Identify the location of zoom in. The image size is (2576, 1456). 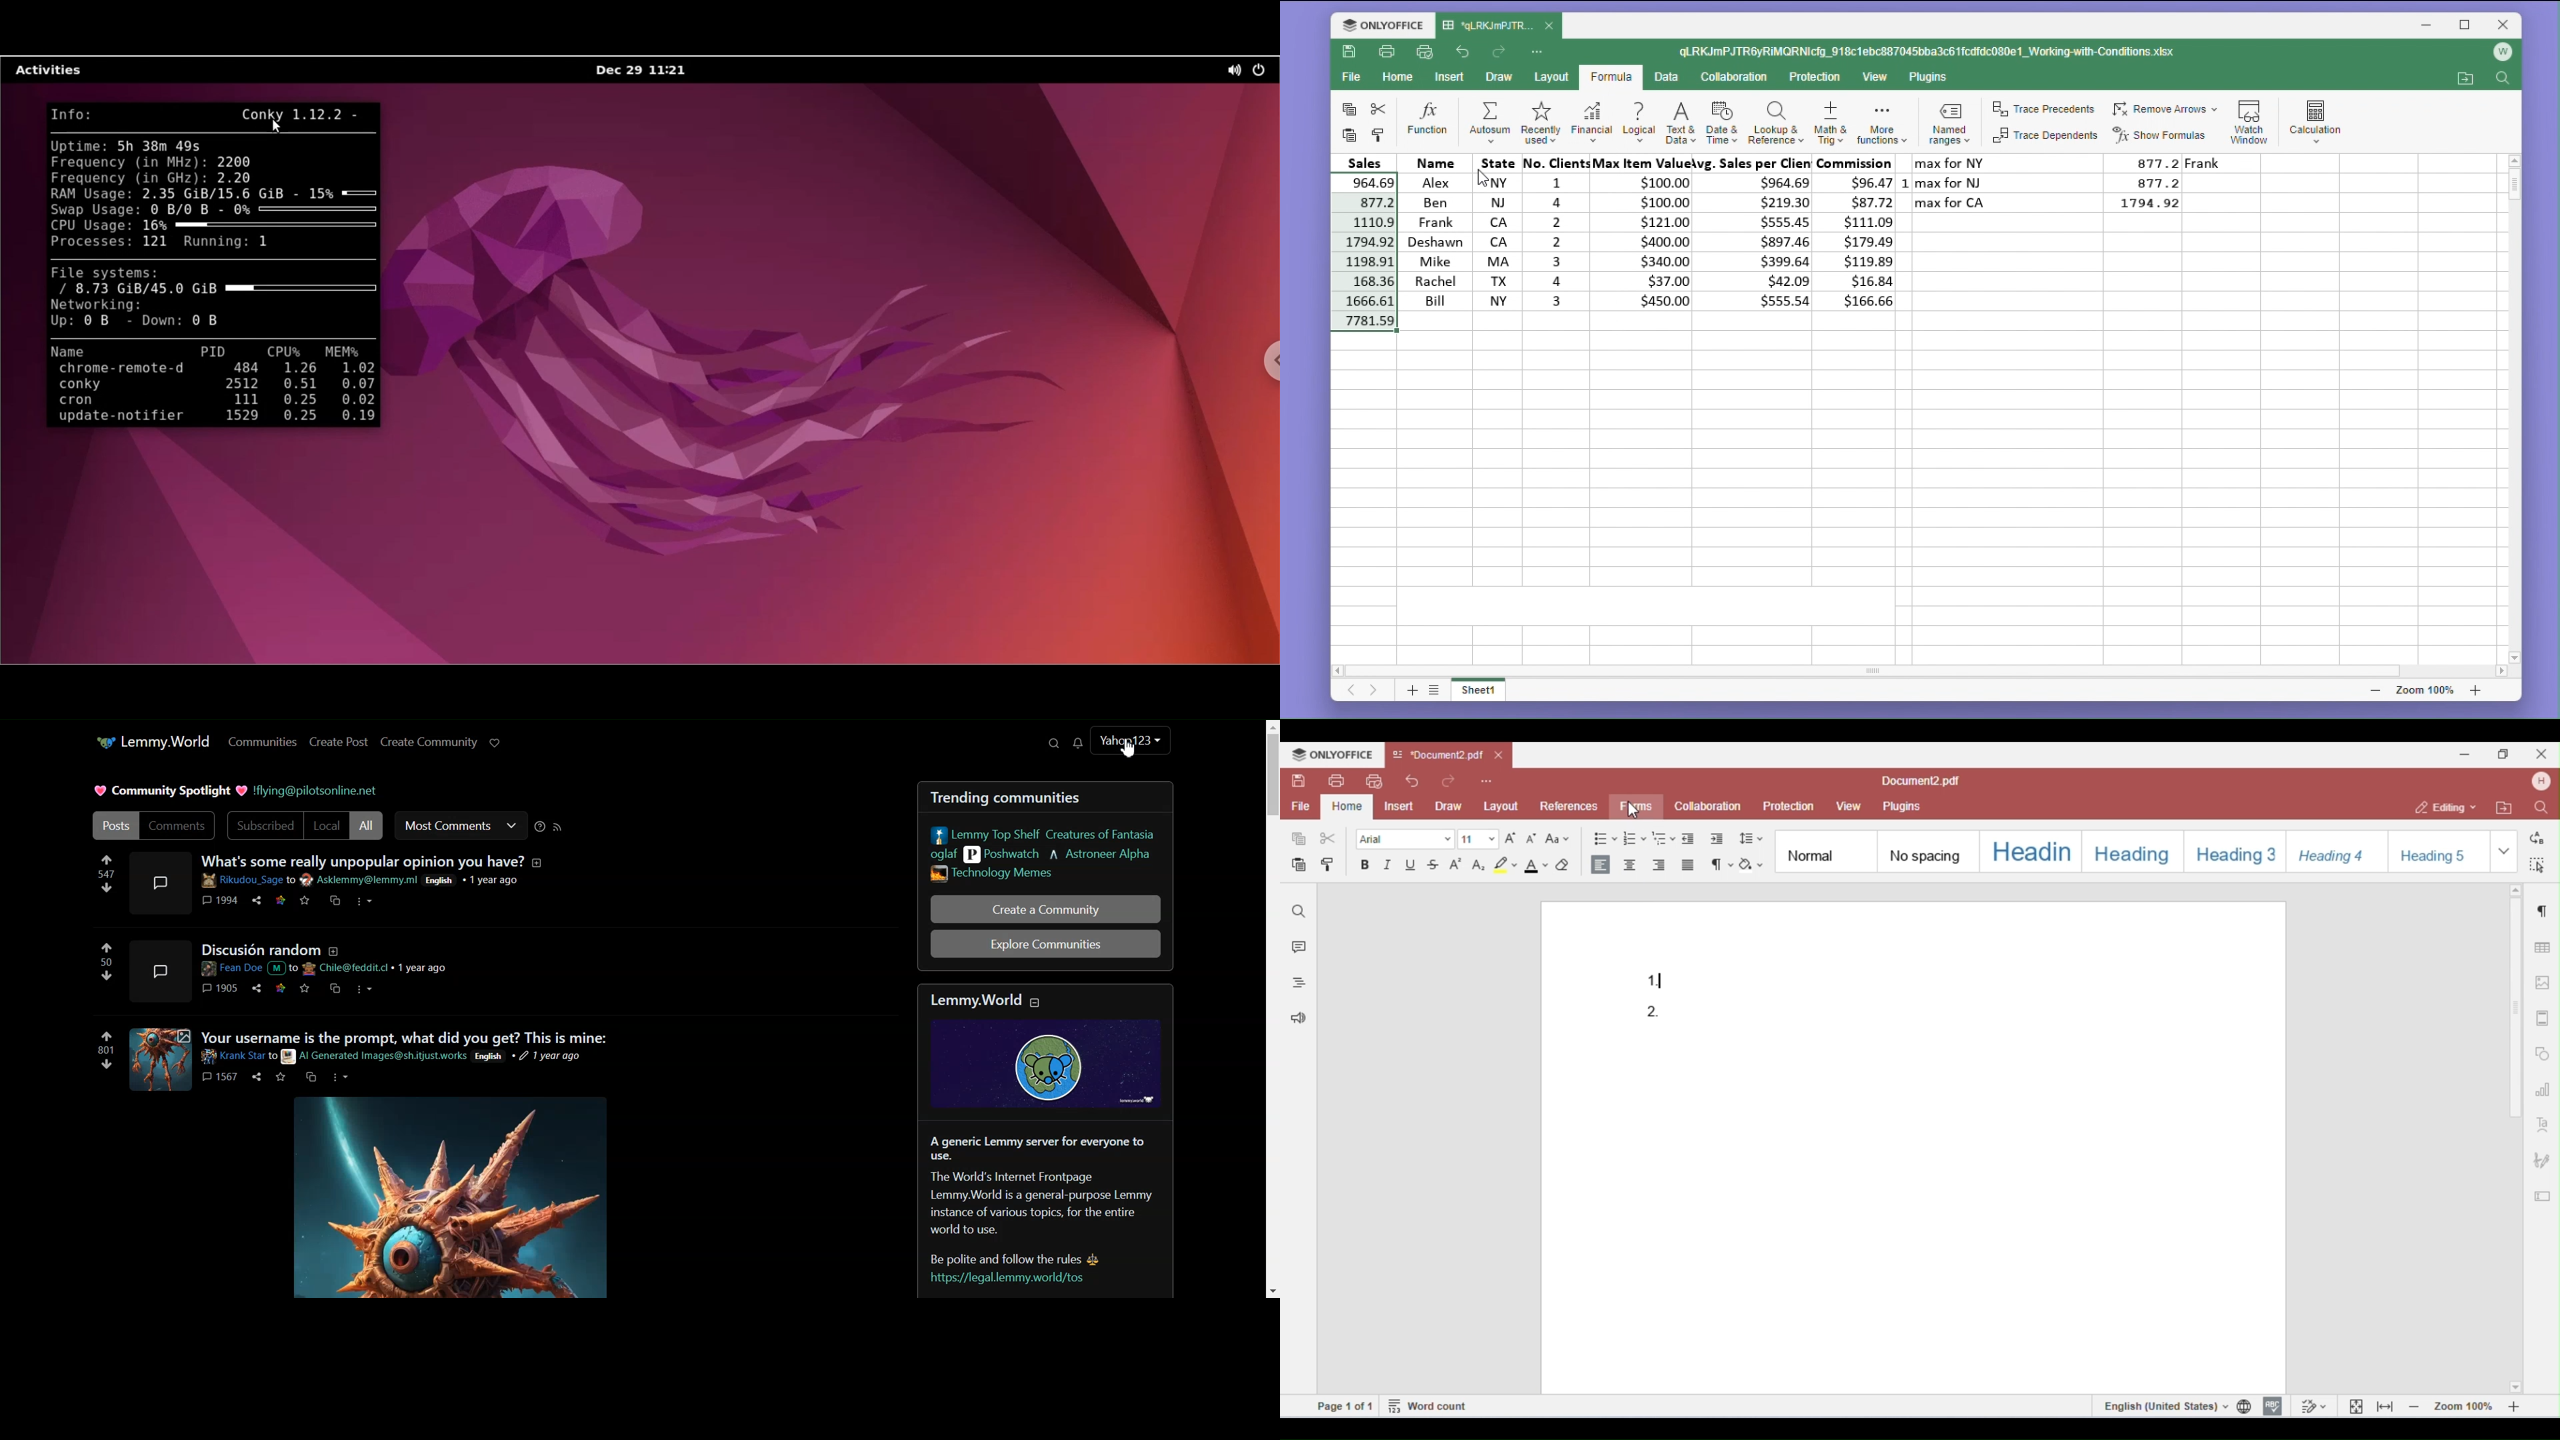
(2475, 690).